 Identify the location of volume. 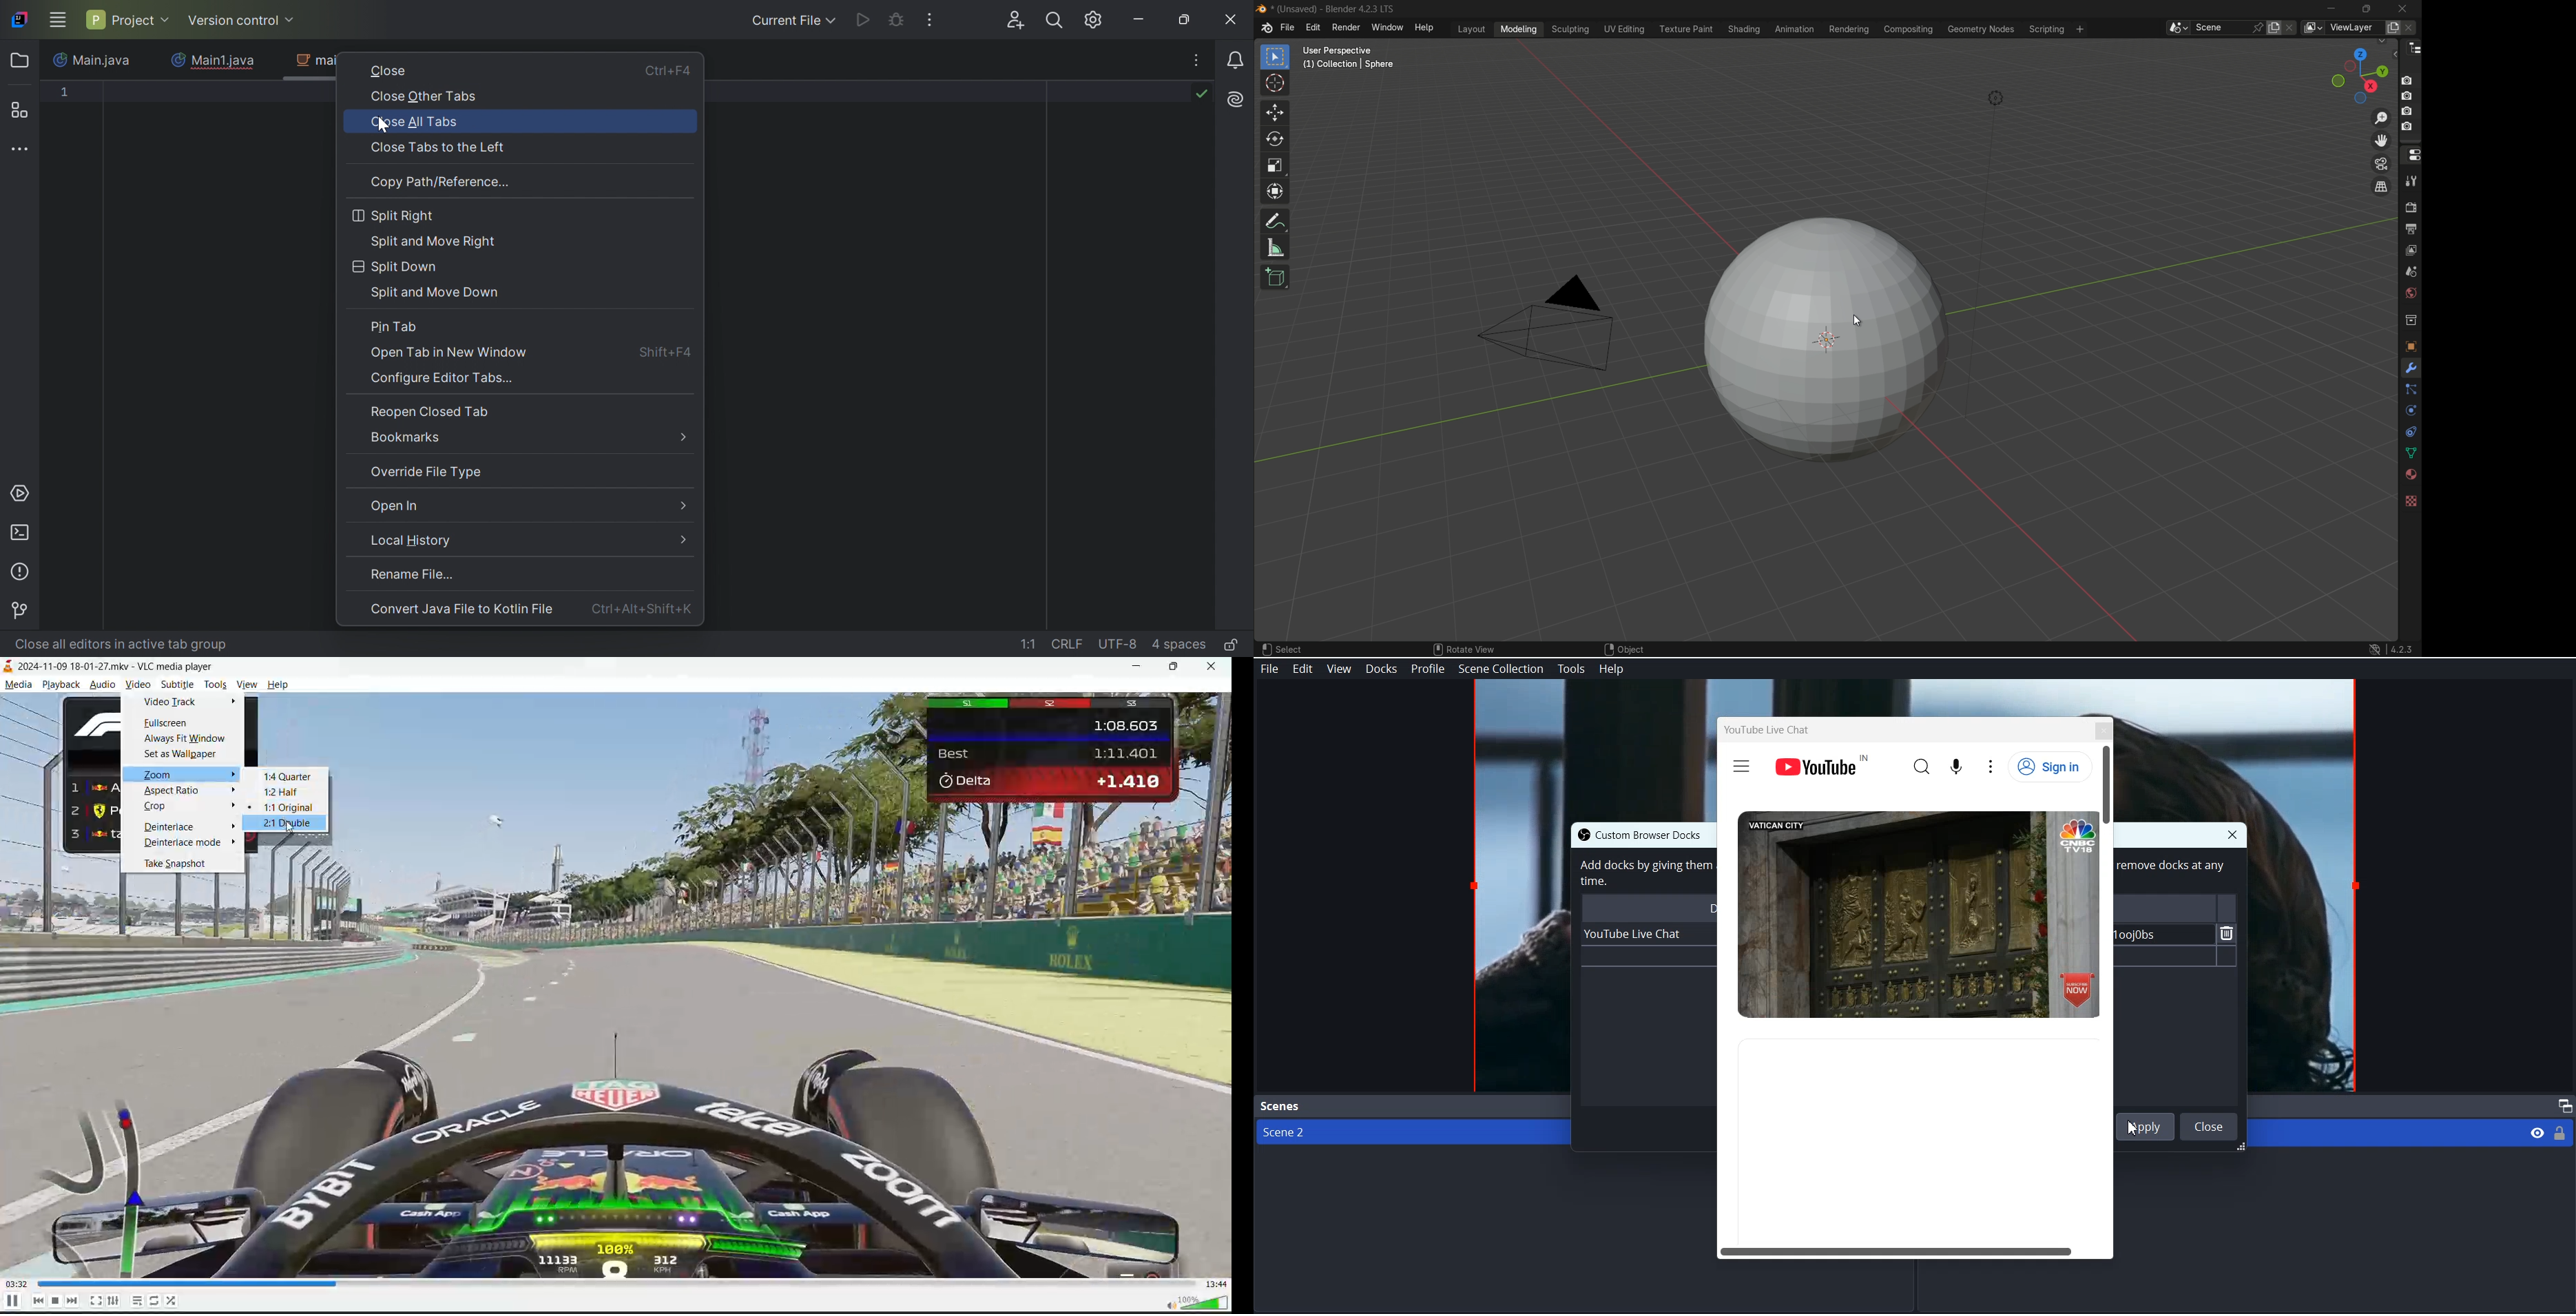
(1197, 1302).